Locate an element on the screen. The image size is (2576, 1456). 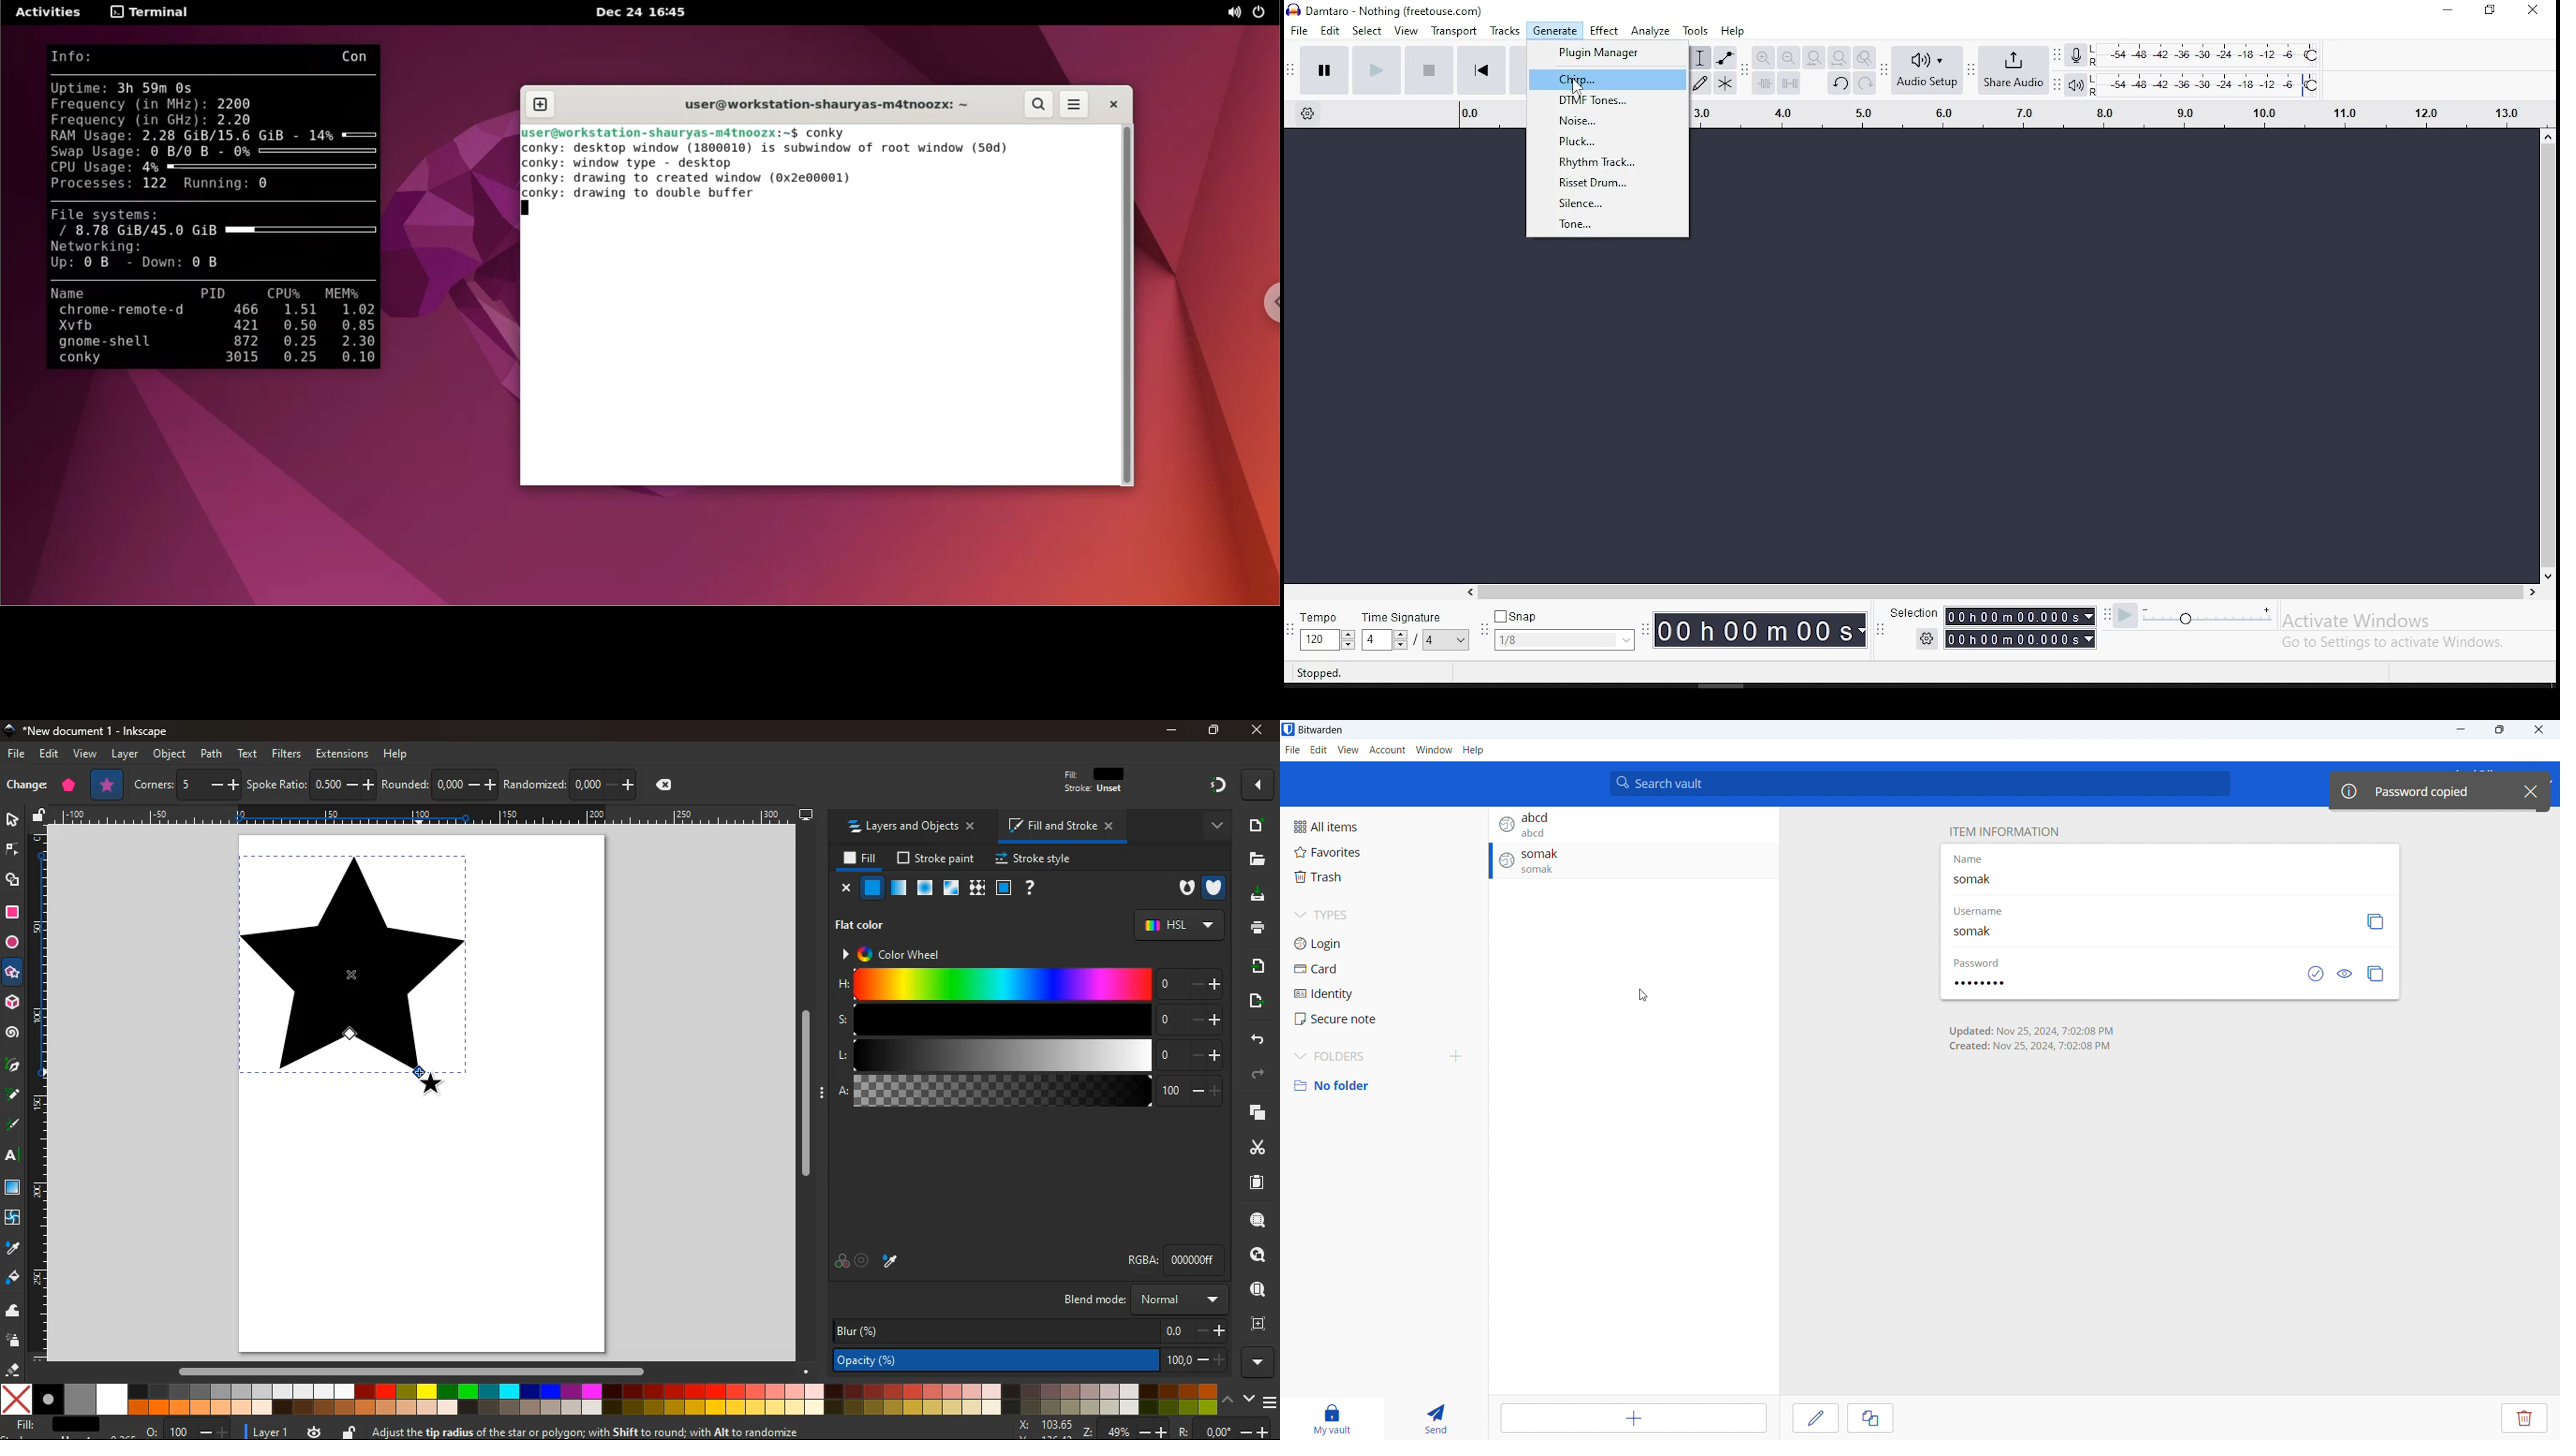
multi tool is located at coordinates (1725, 83).